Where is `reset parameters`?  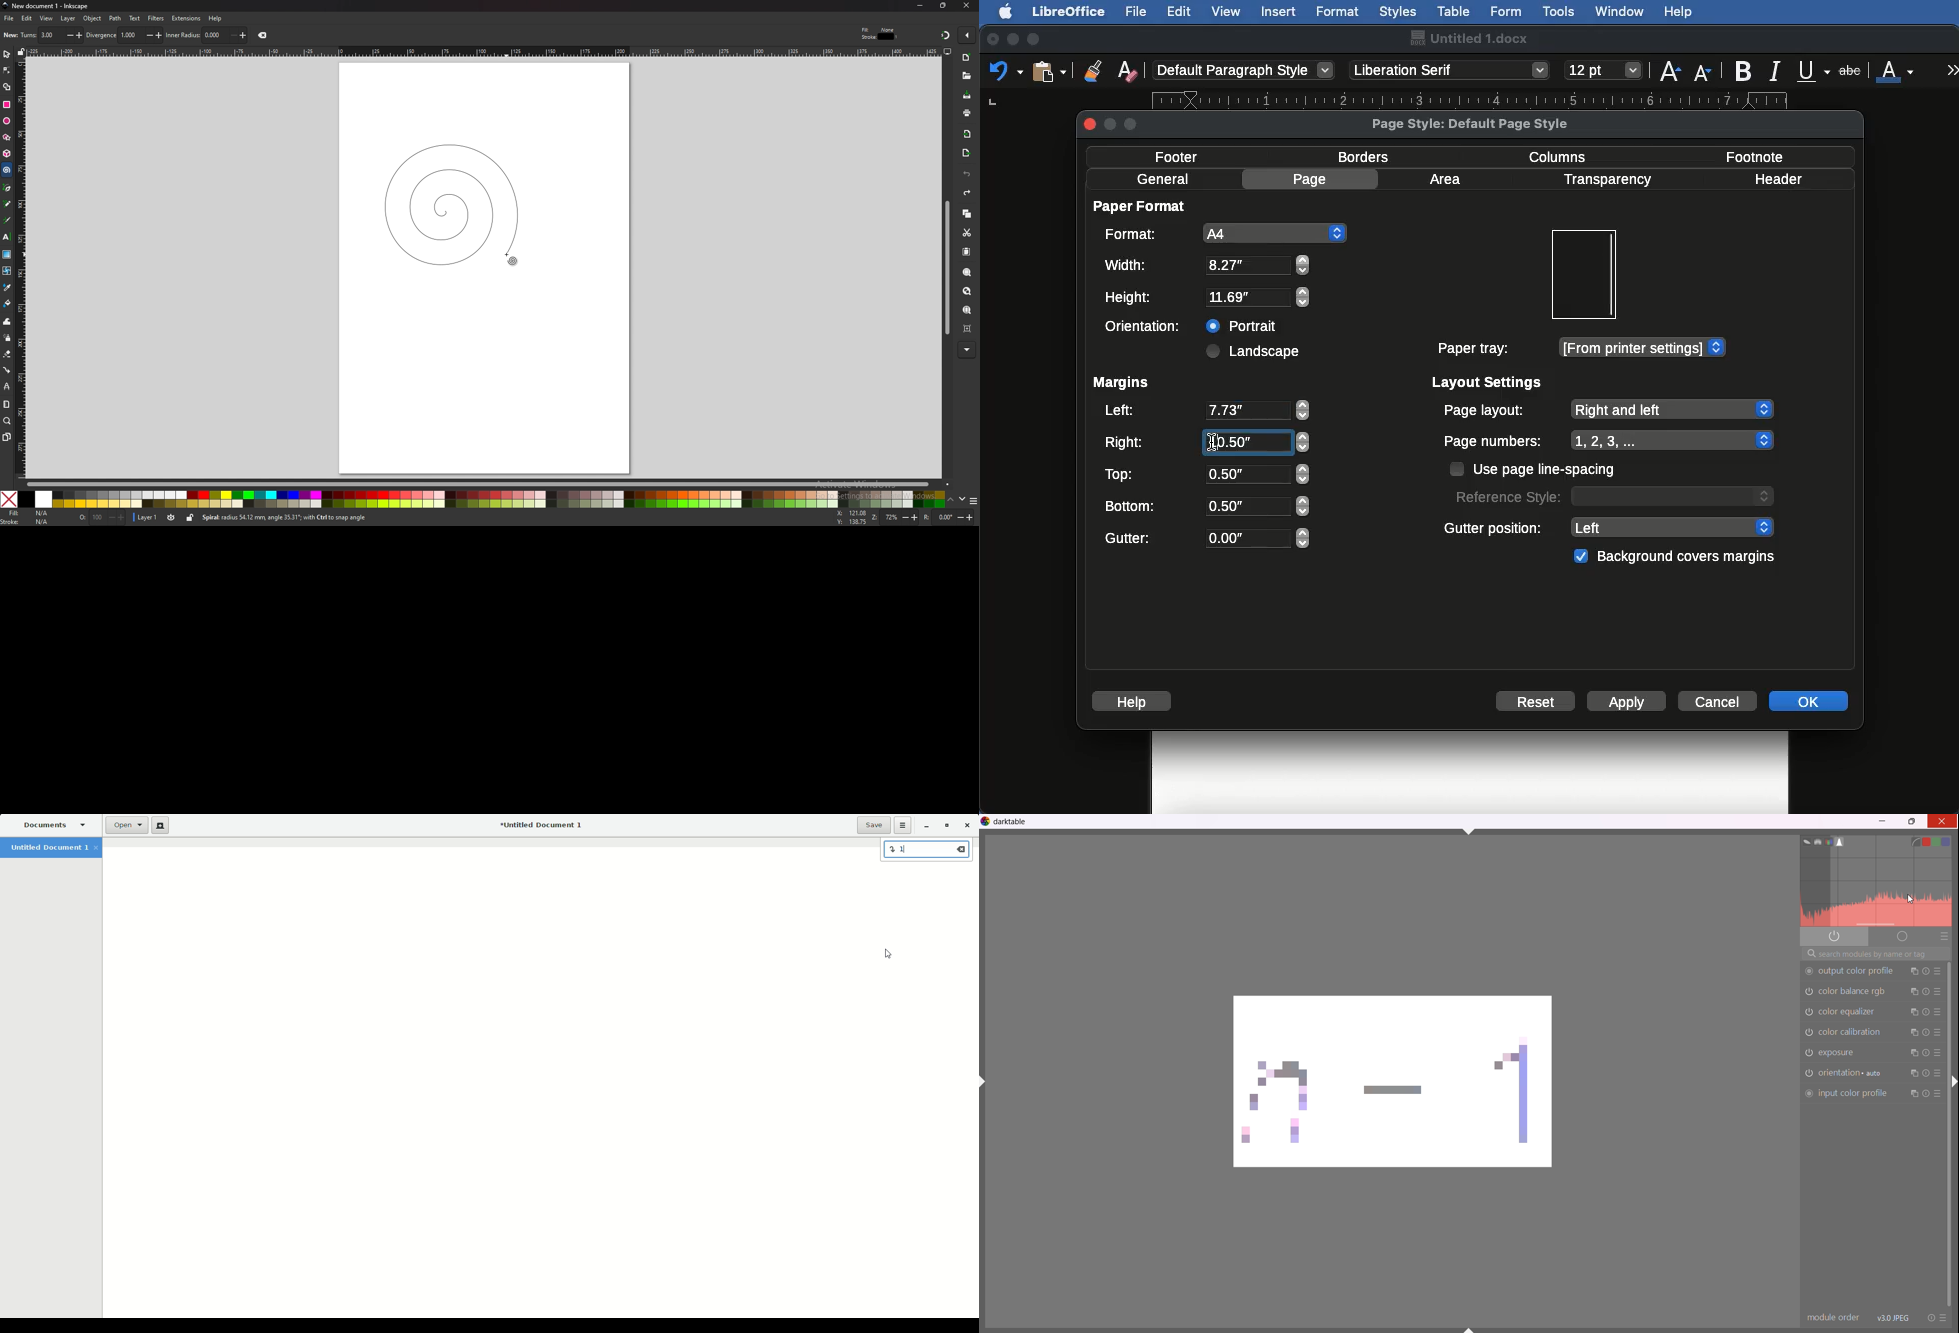 reset parameters is located at coordinates (1927, 993).